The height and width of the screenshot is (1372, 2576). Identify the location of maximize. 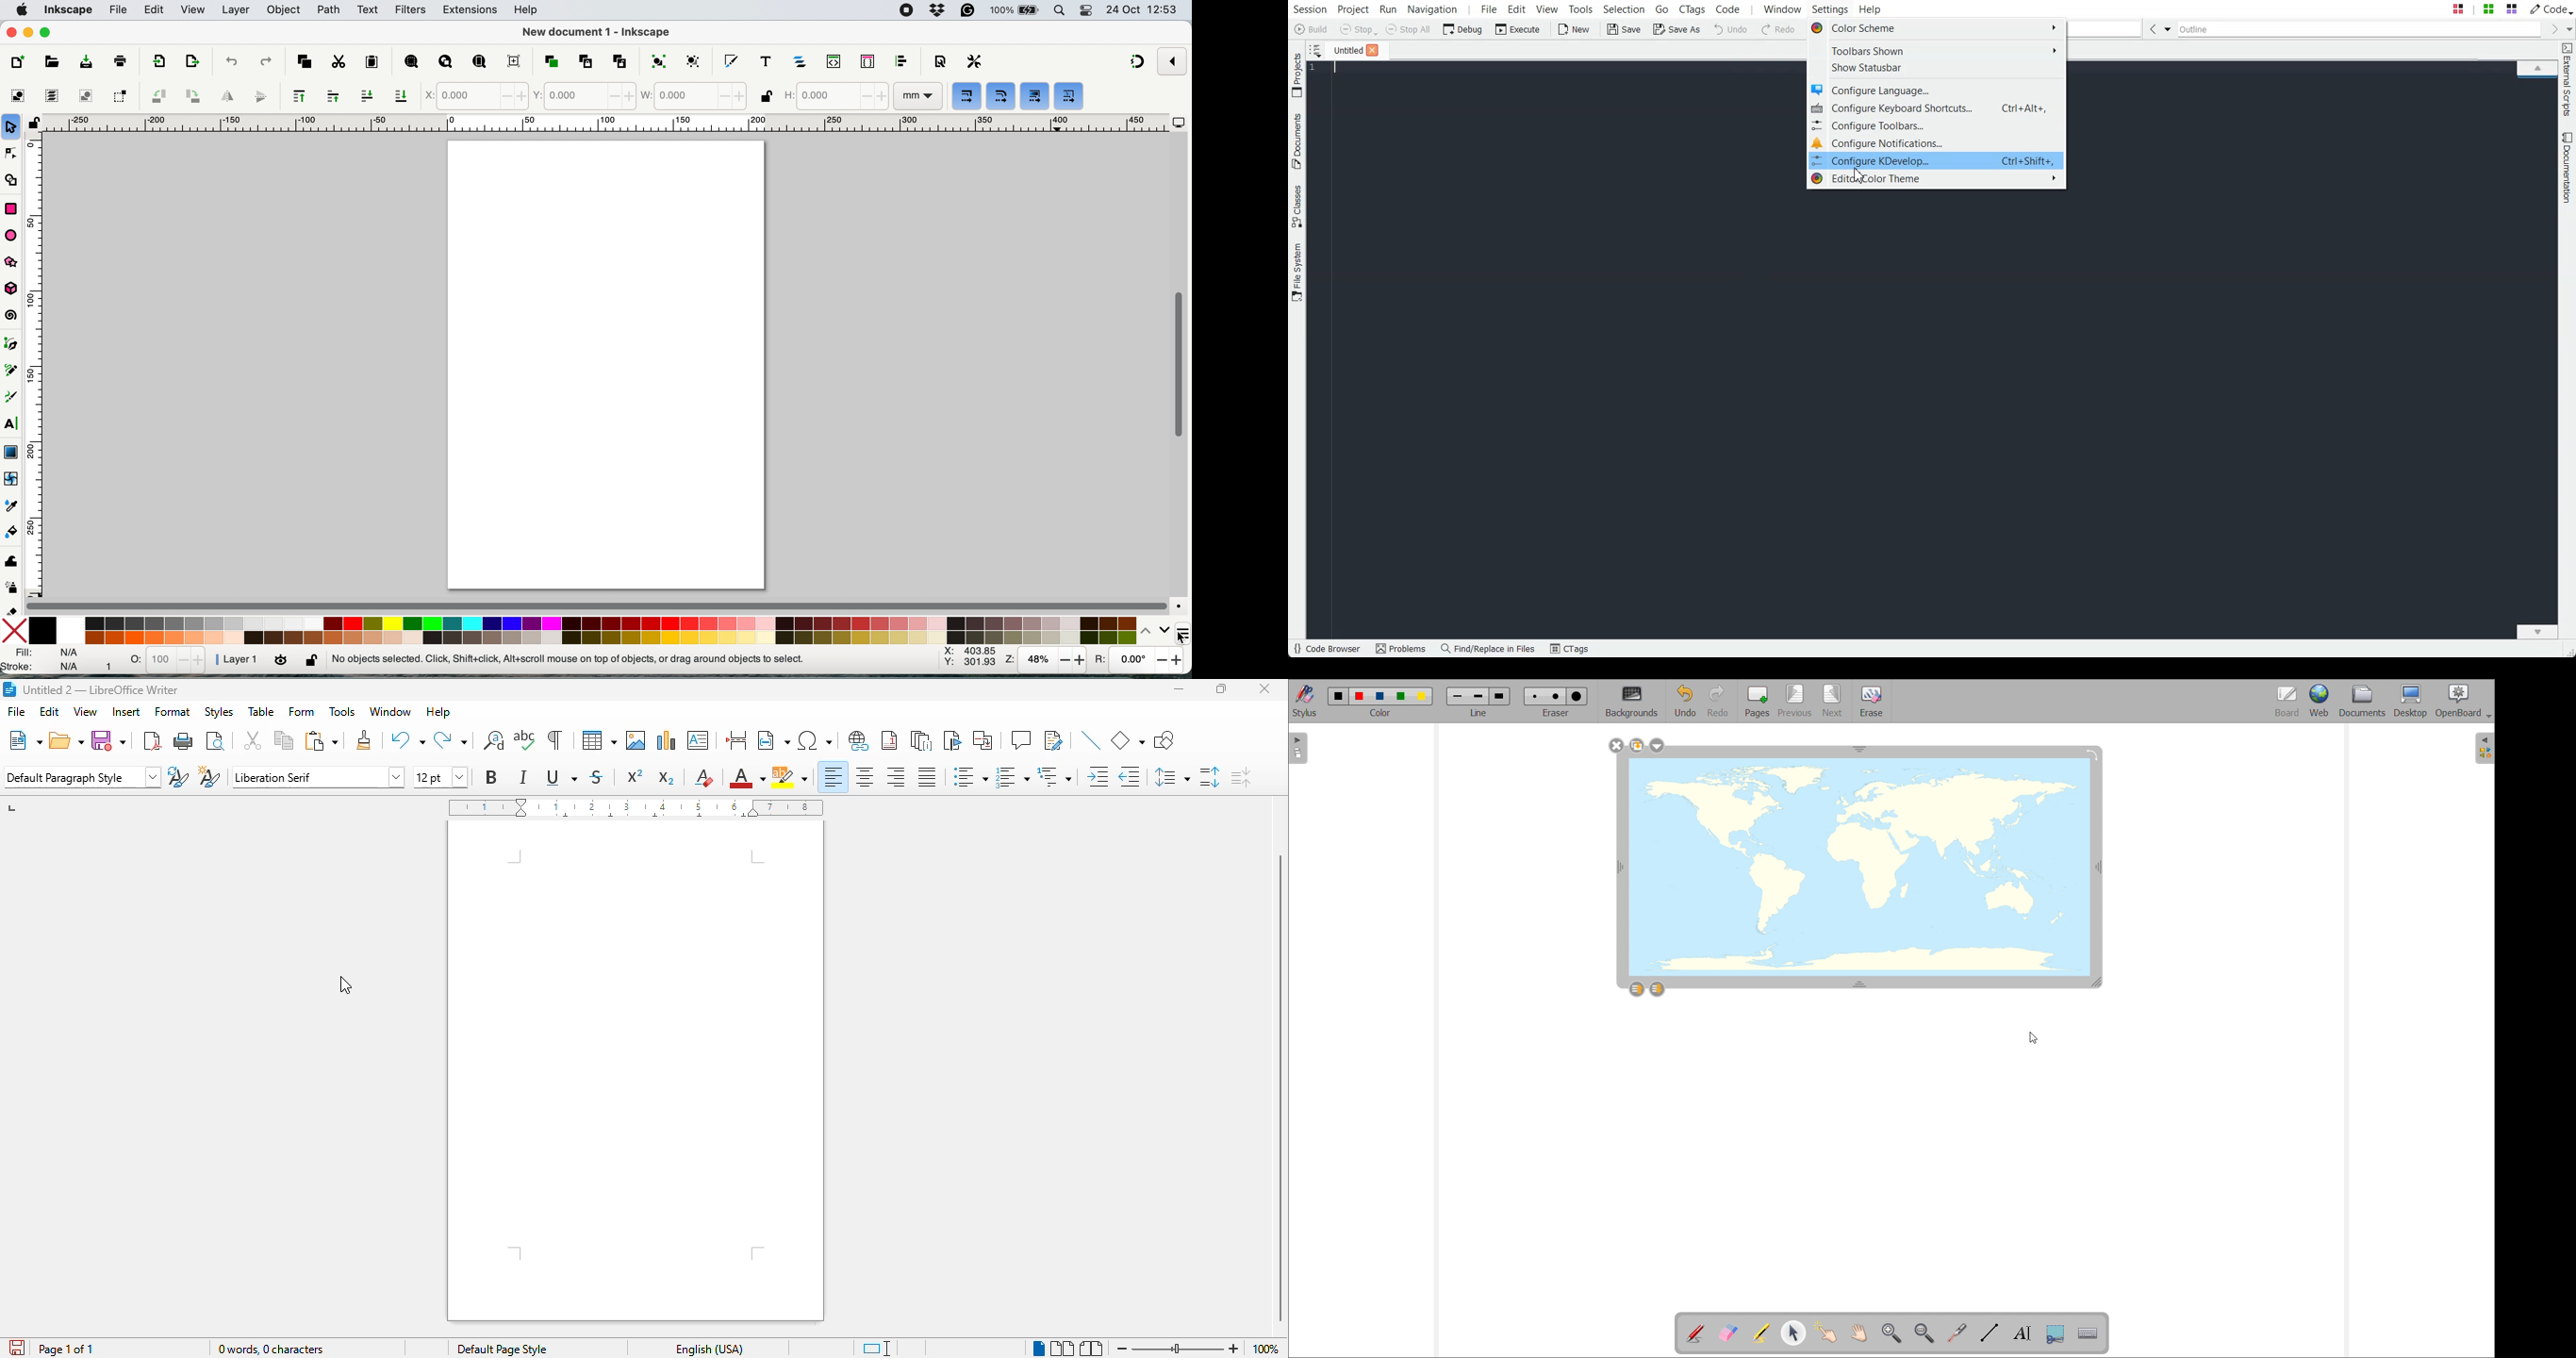
(1220, 688).